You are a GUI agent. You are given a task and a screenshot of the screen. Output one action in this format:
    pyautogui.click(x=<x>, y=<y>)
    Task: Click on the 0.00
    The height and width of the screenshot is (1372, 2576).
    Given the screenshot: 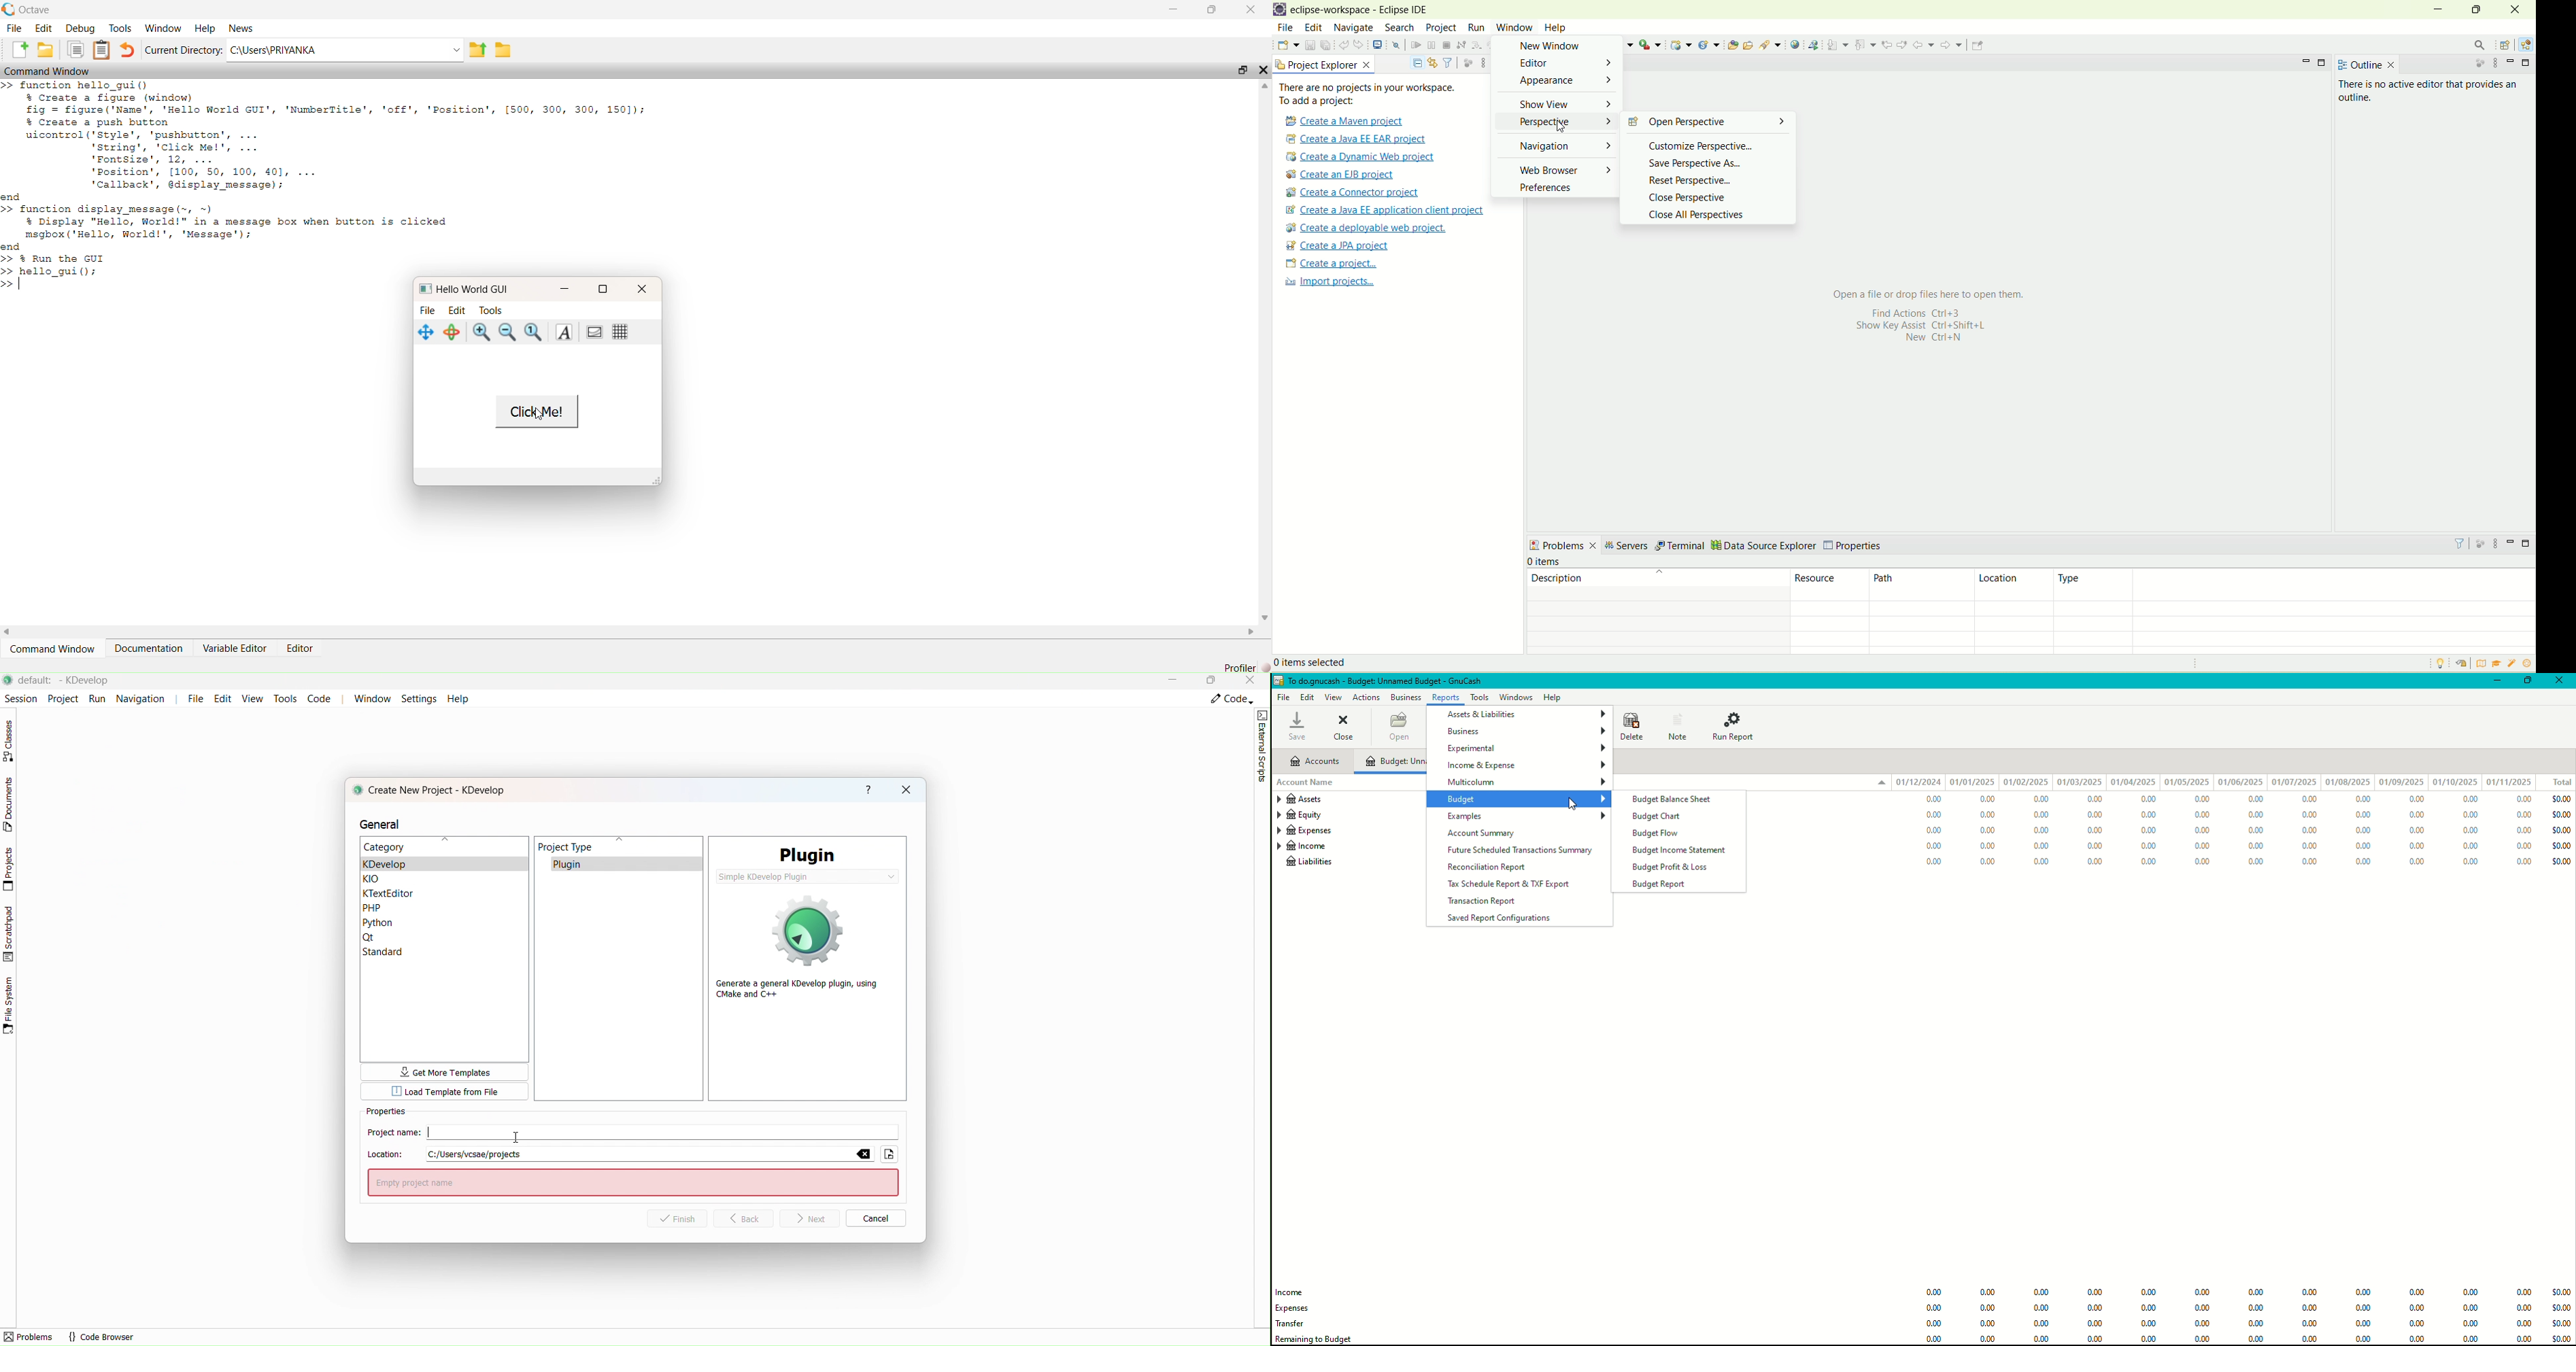 What is the action you would take?
    pyautogui.click(x=2305, y=799)
    